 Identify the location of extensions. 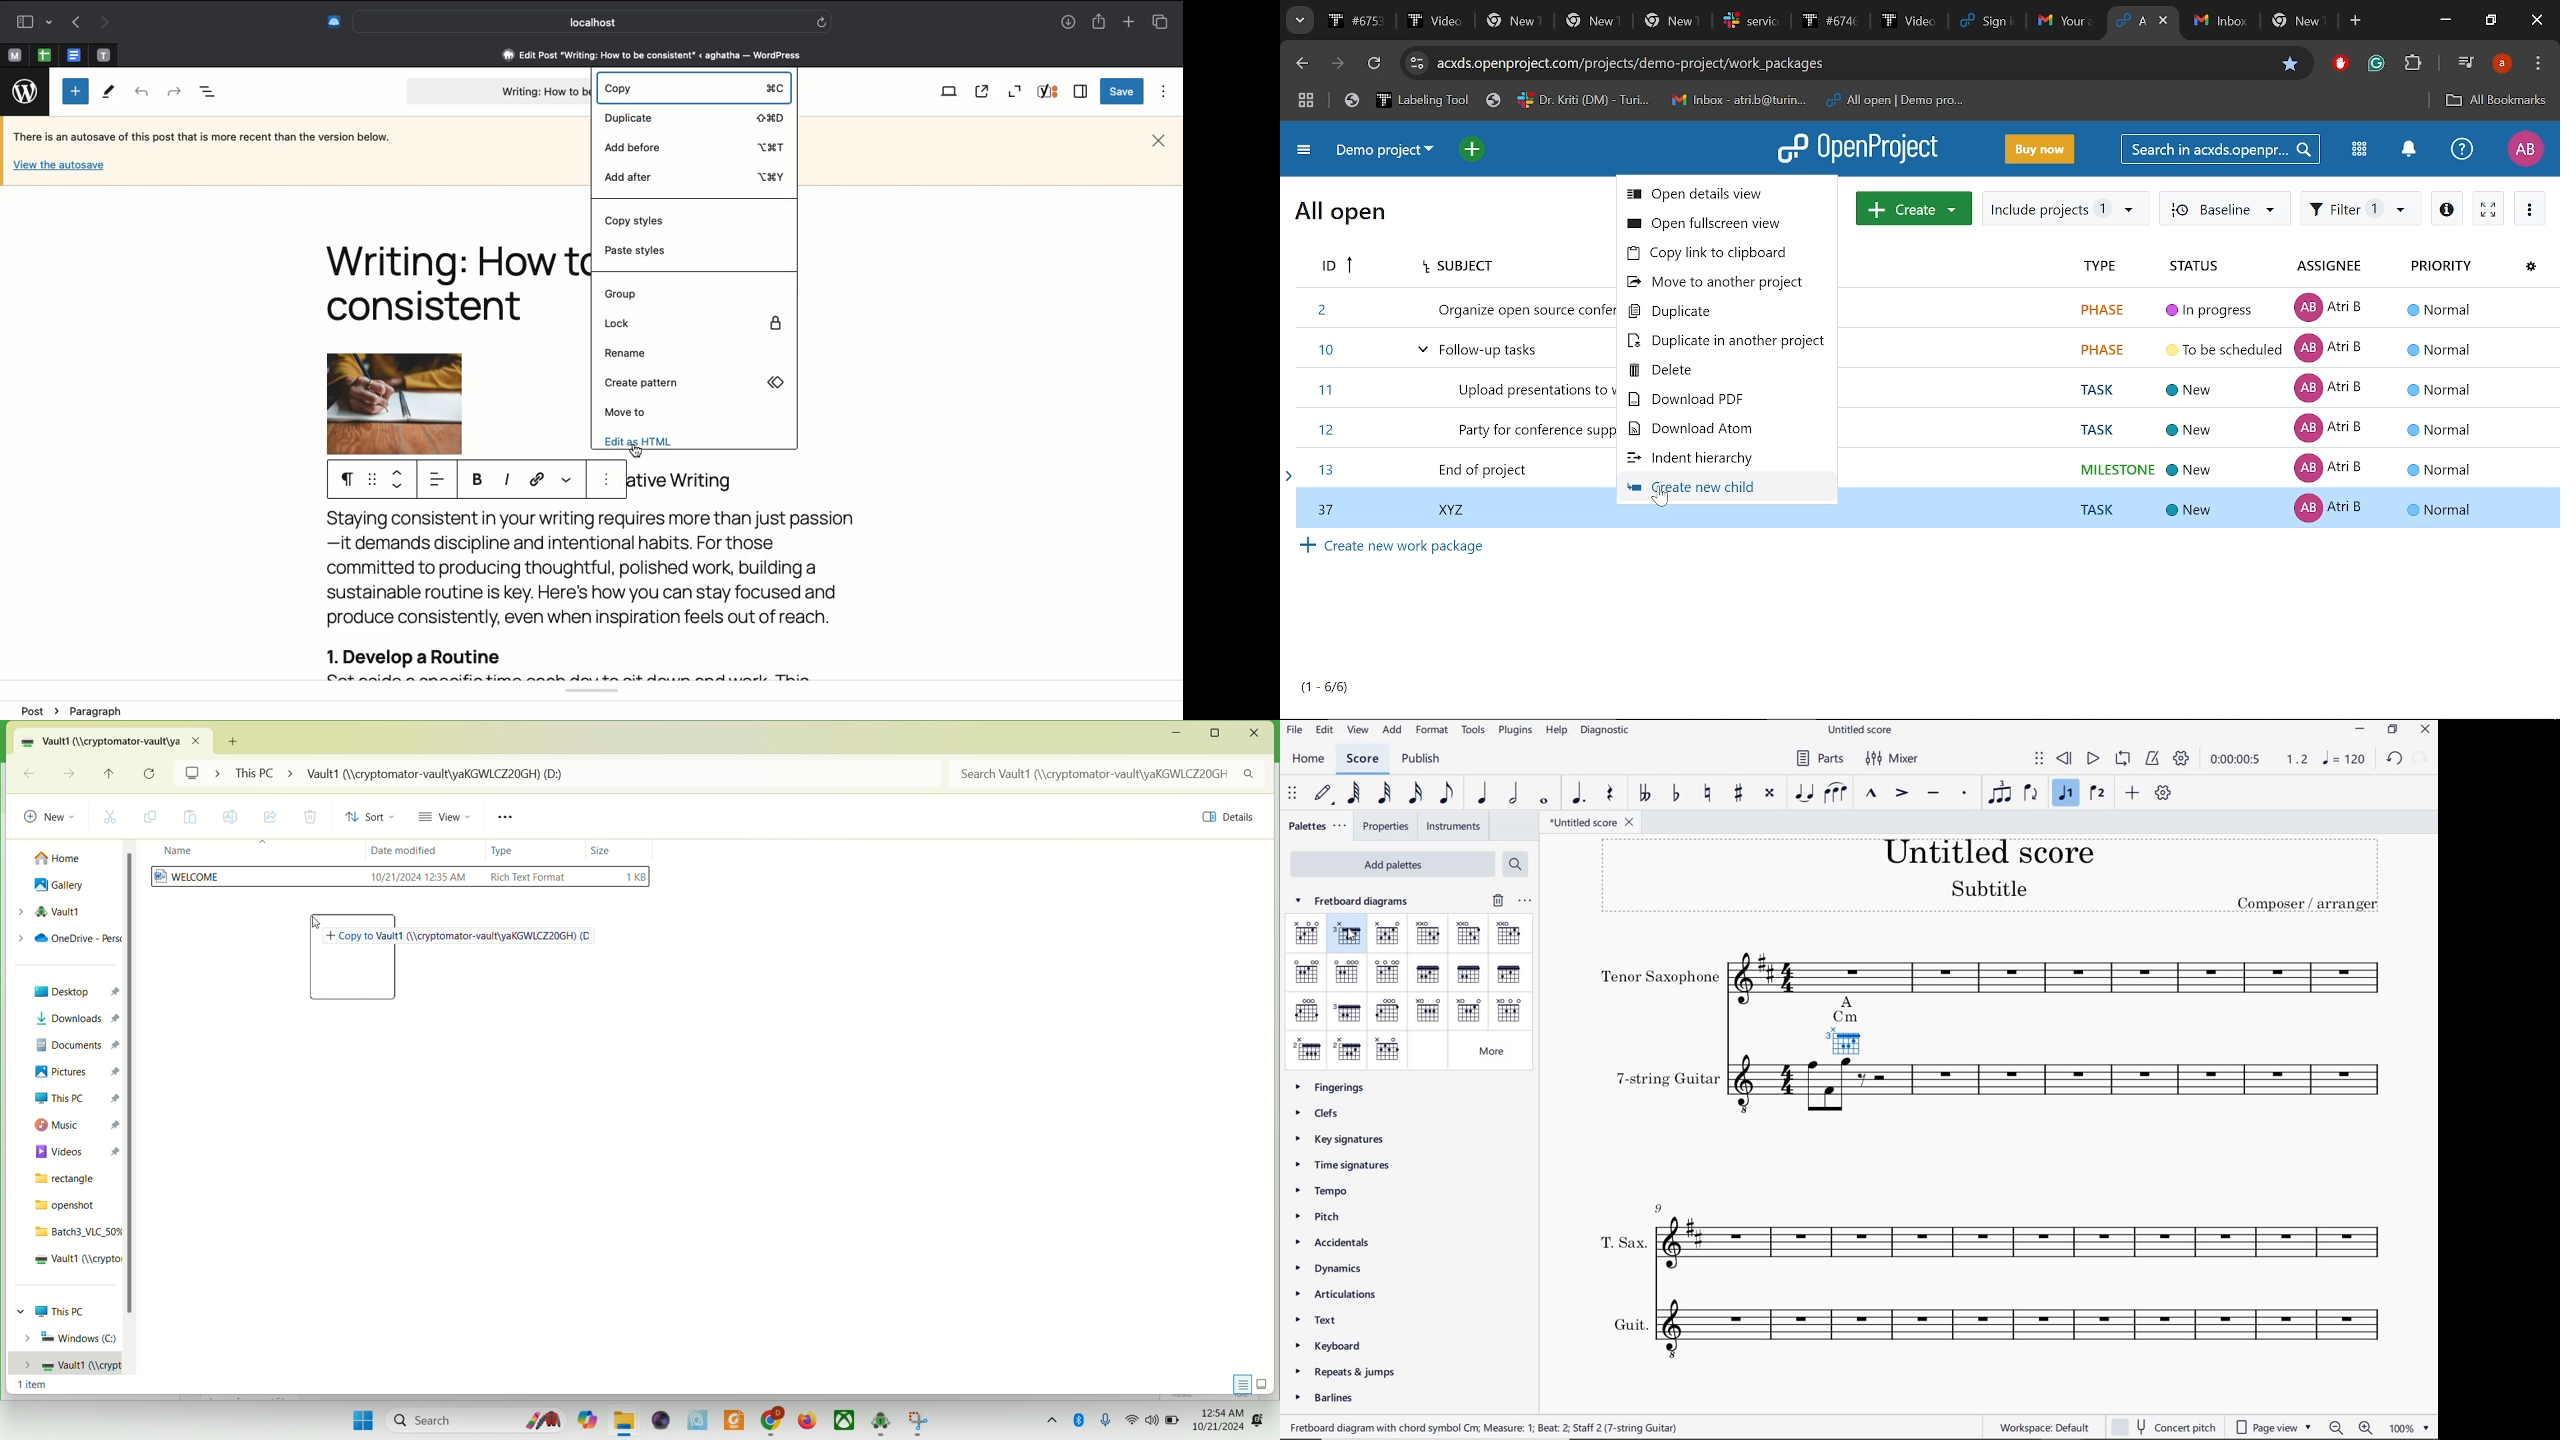
(2412, 65).